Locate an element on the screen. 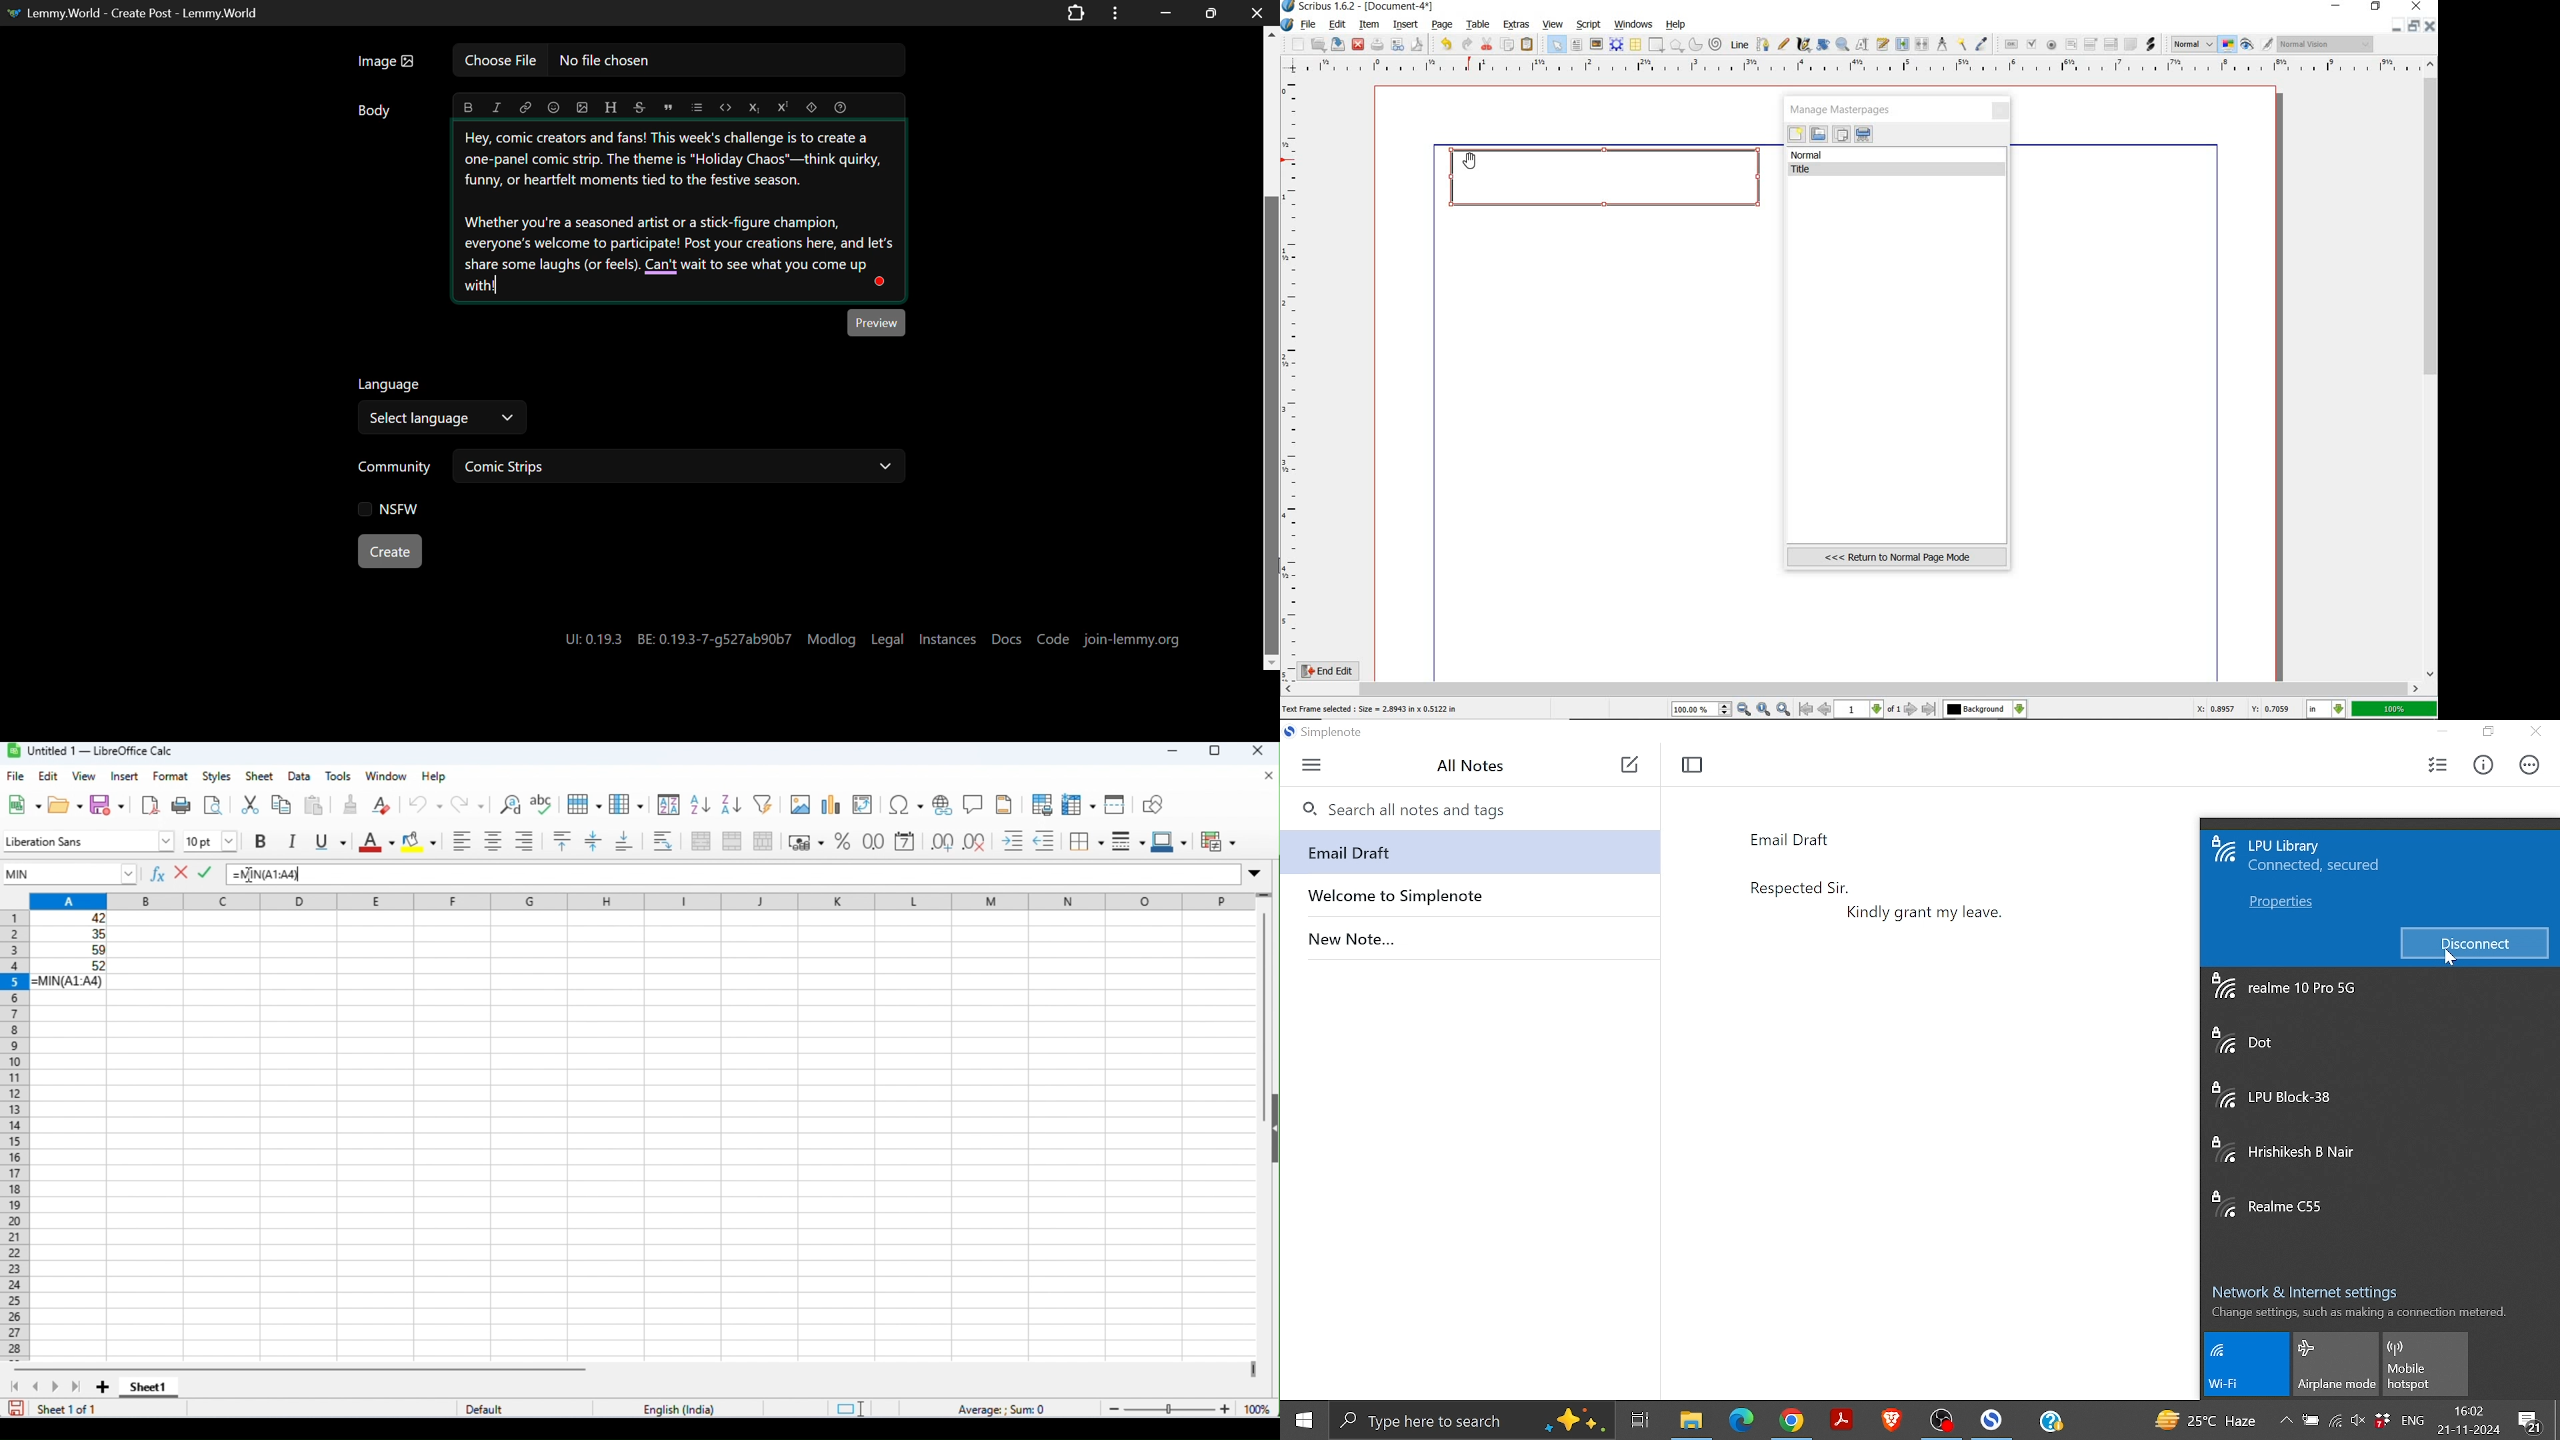 The height and width of the screenshot is (1456, 2576). Code is located at coordinates (724, 107).